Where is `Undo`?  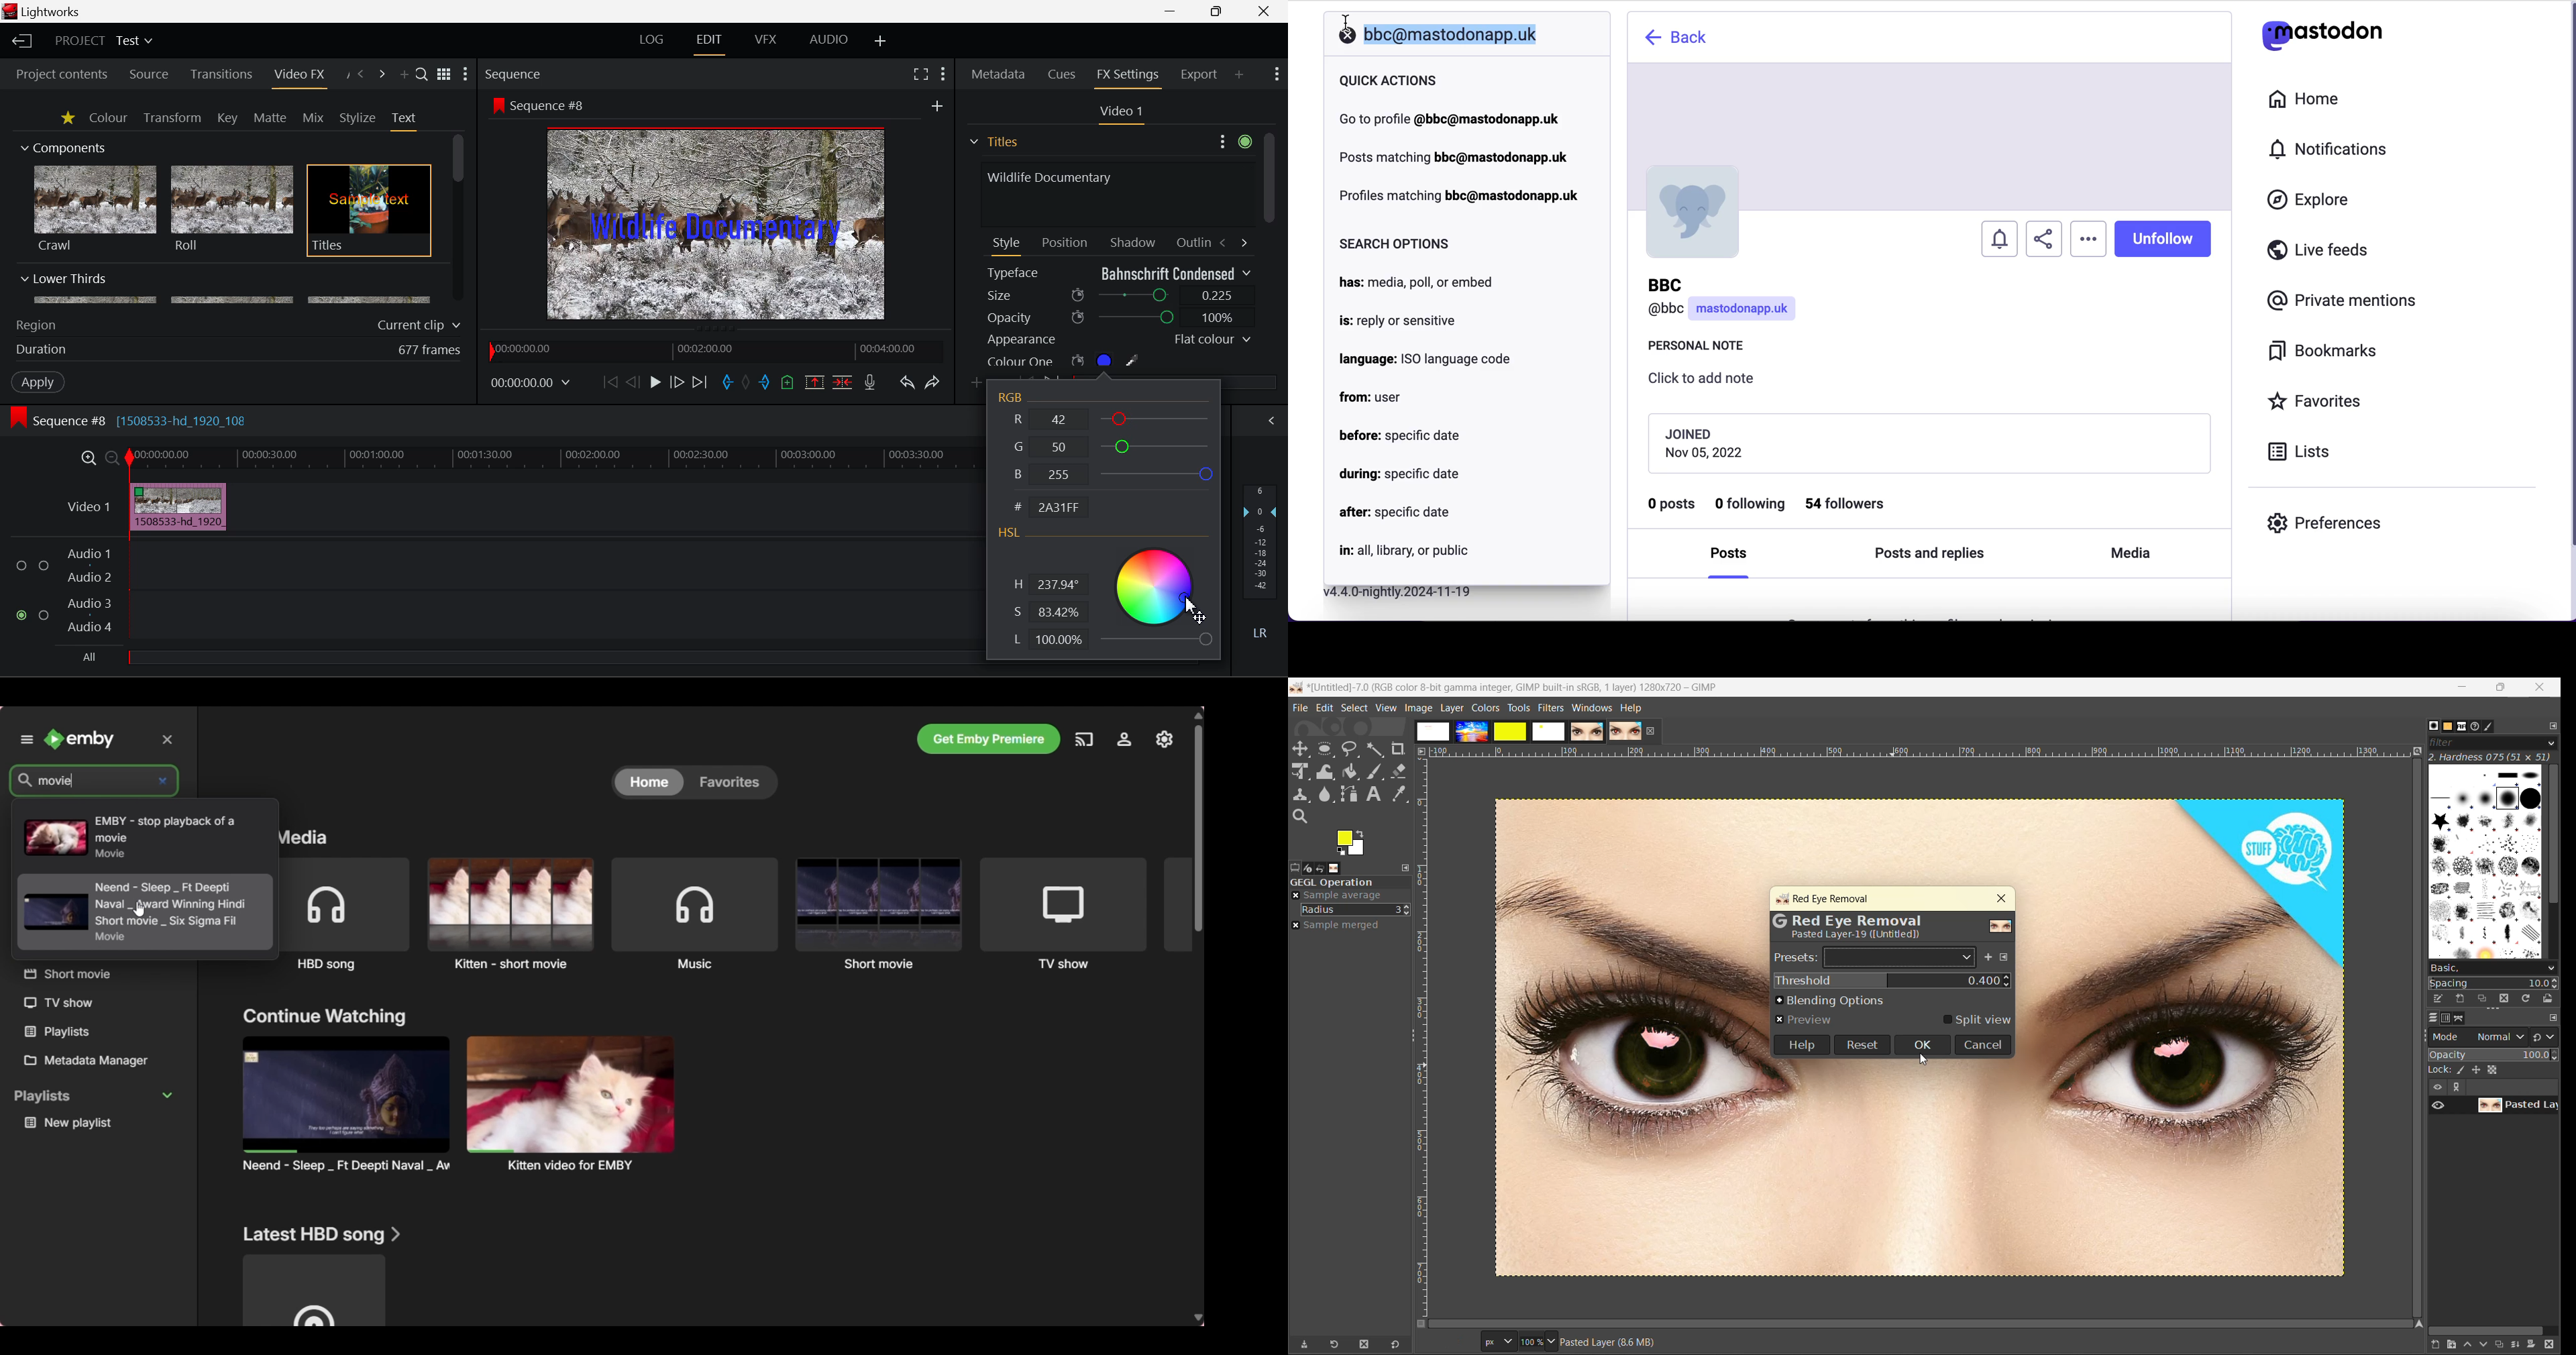 Undo is located at coordinates (907, 384).